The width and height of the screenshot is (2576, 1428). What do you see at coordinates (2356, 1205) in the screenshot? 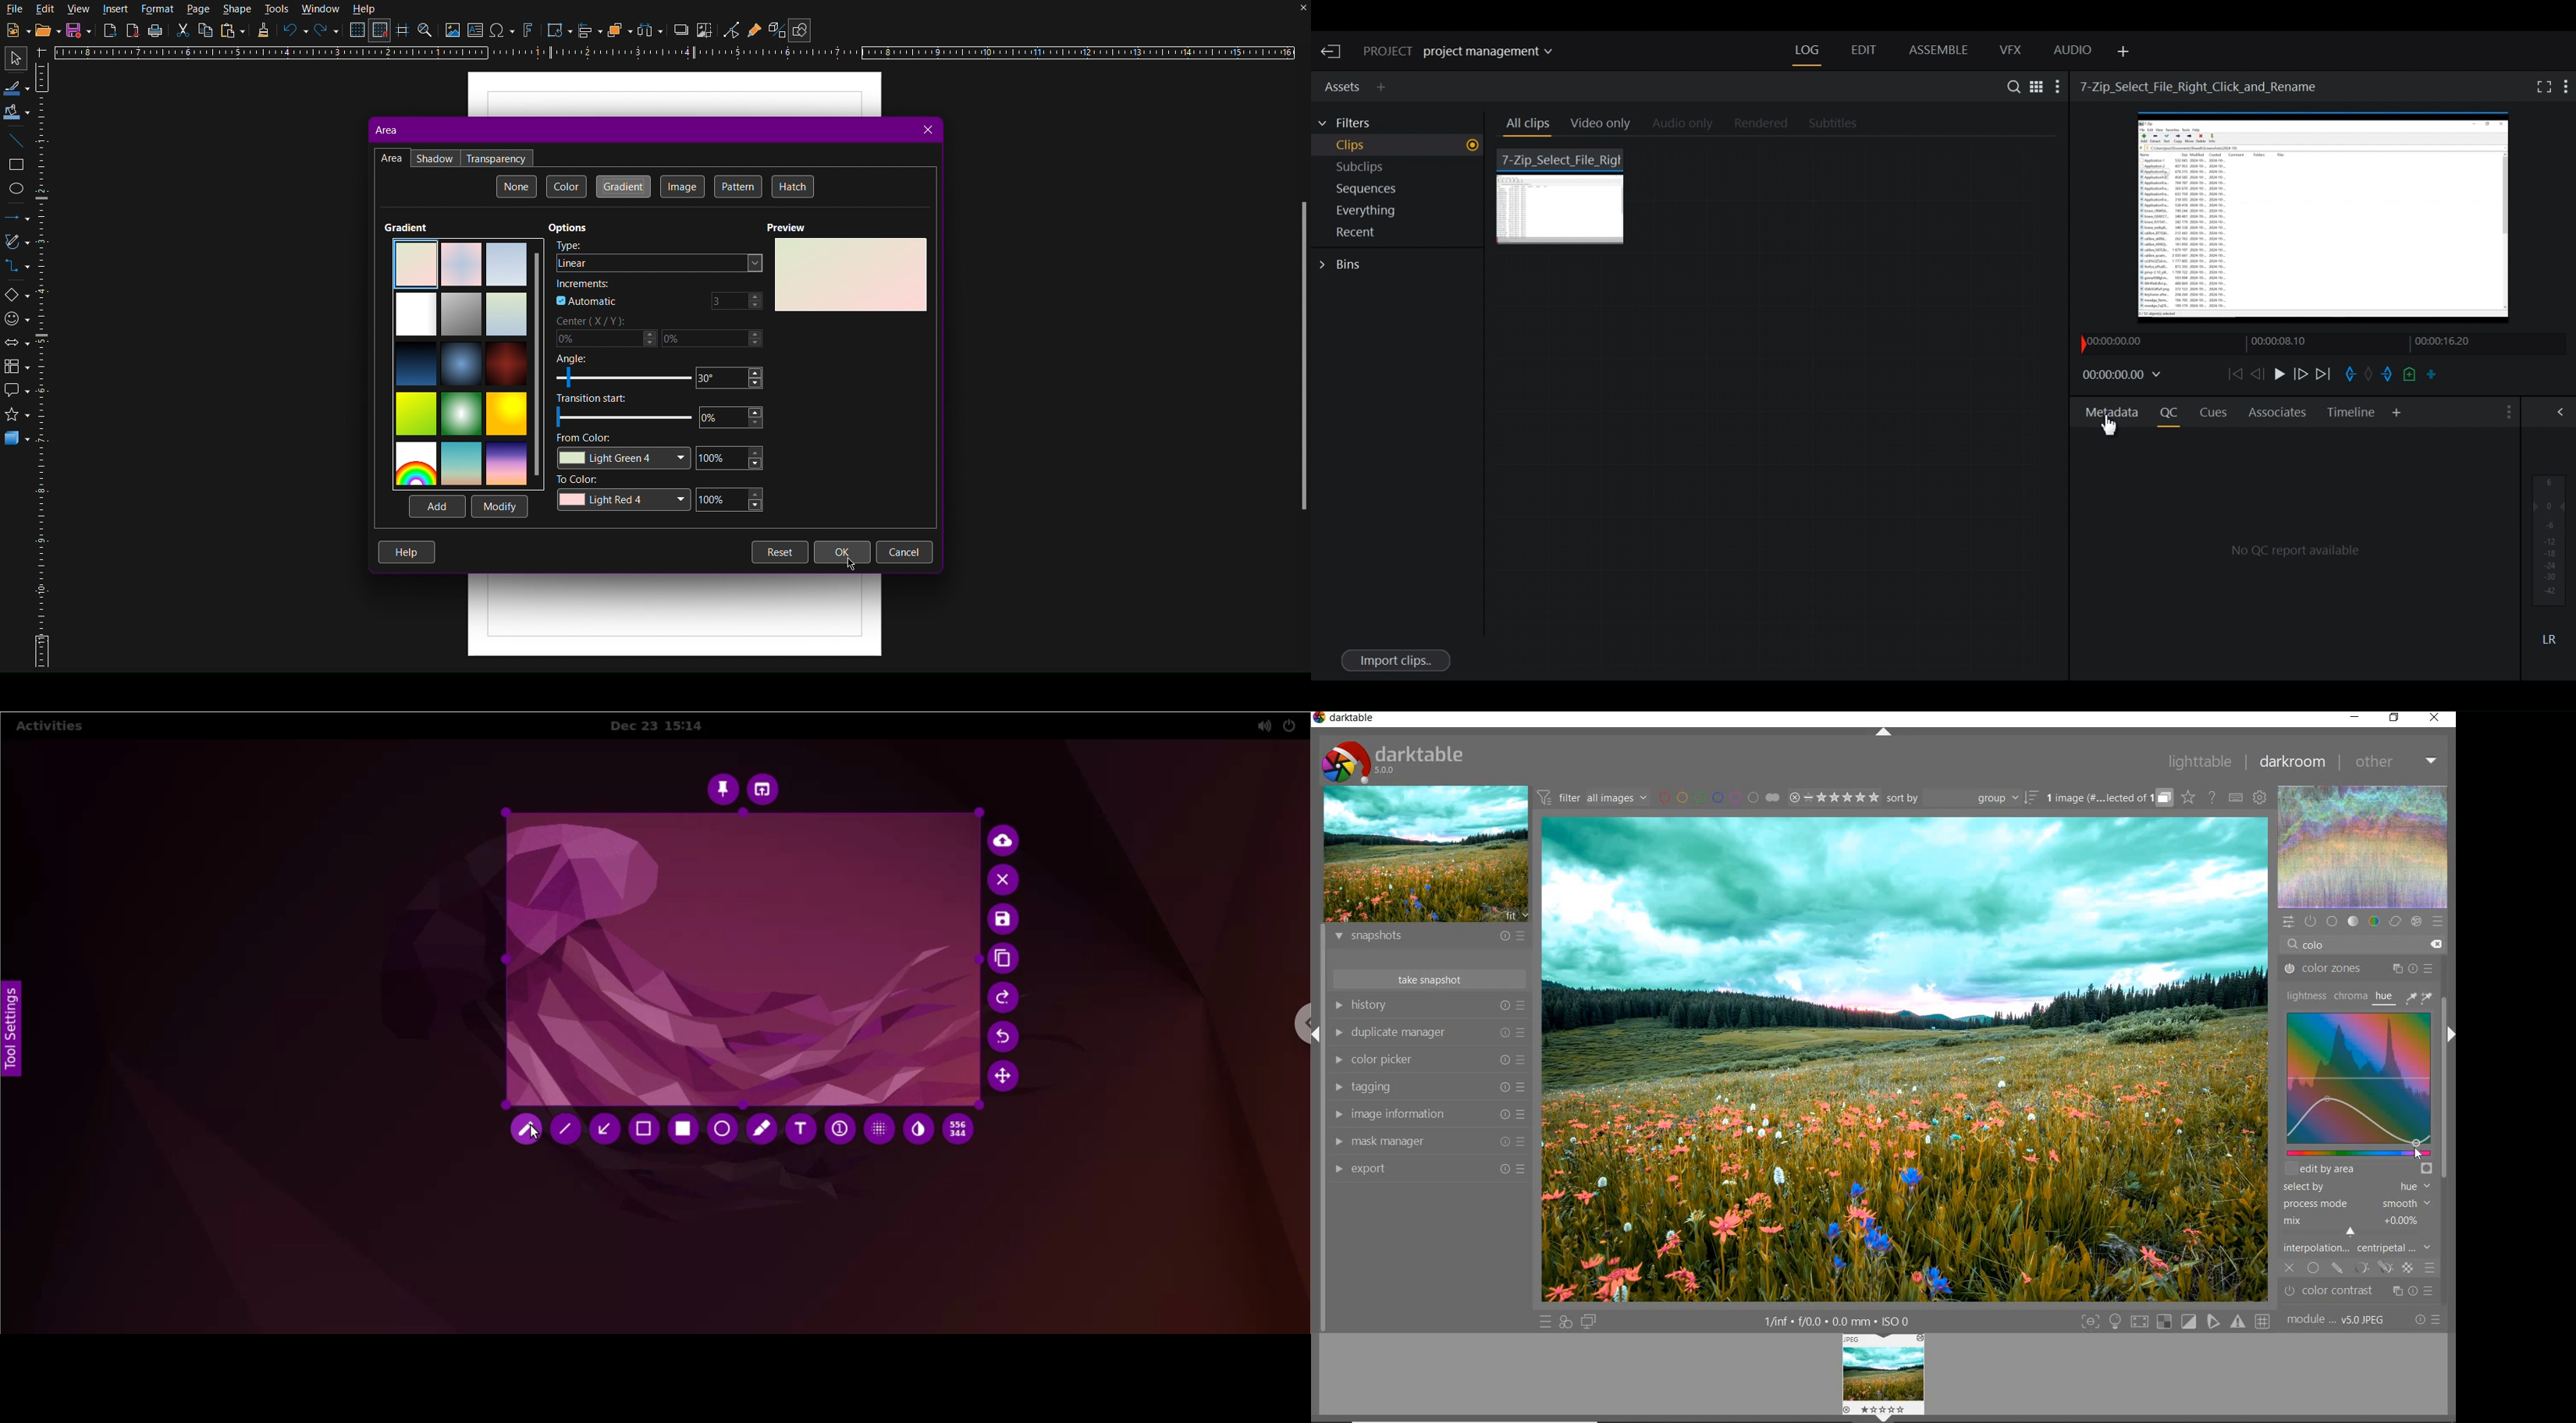
I see `process mode` at bounding box center [2356, 1205].